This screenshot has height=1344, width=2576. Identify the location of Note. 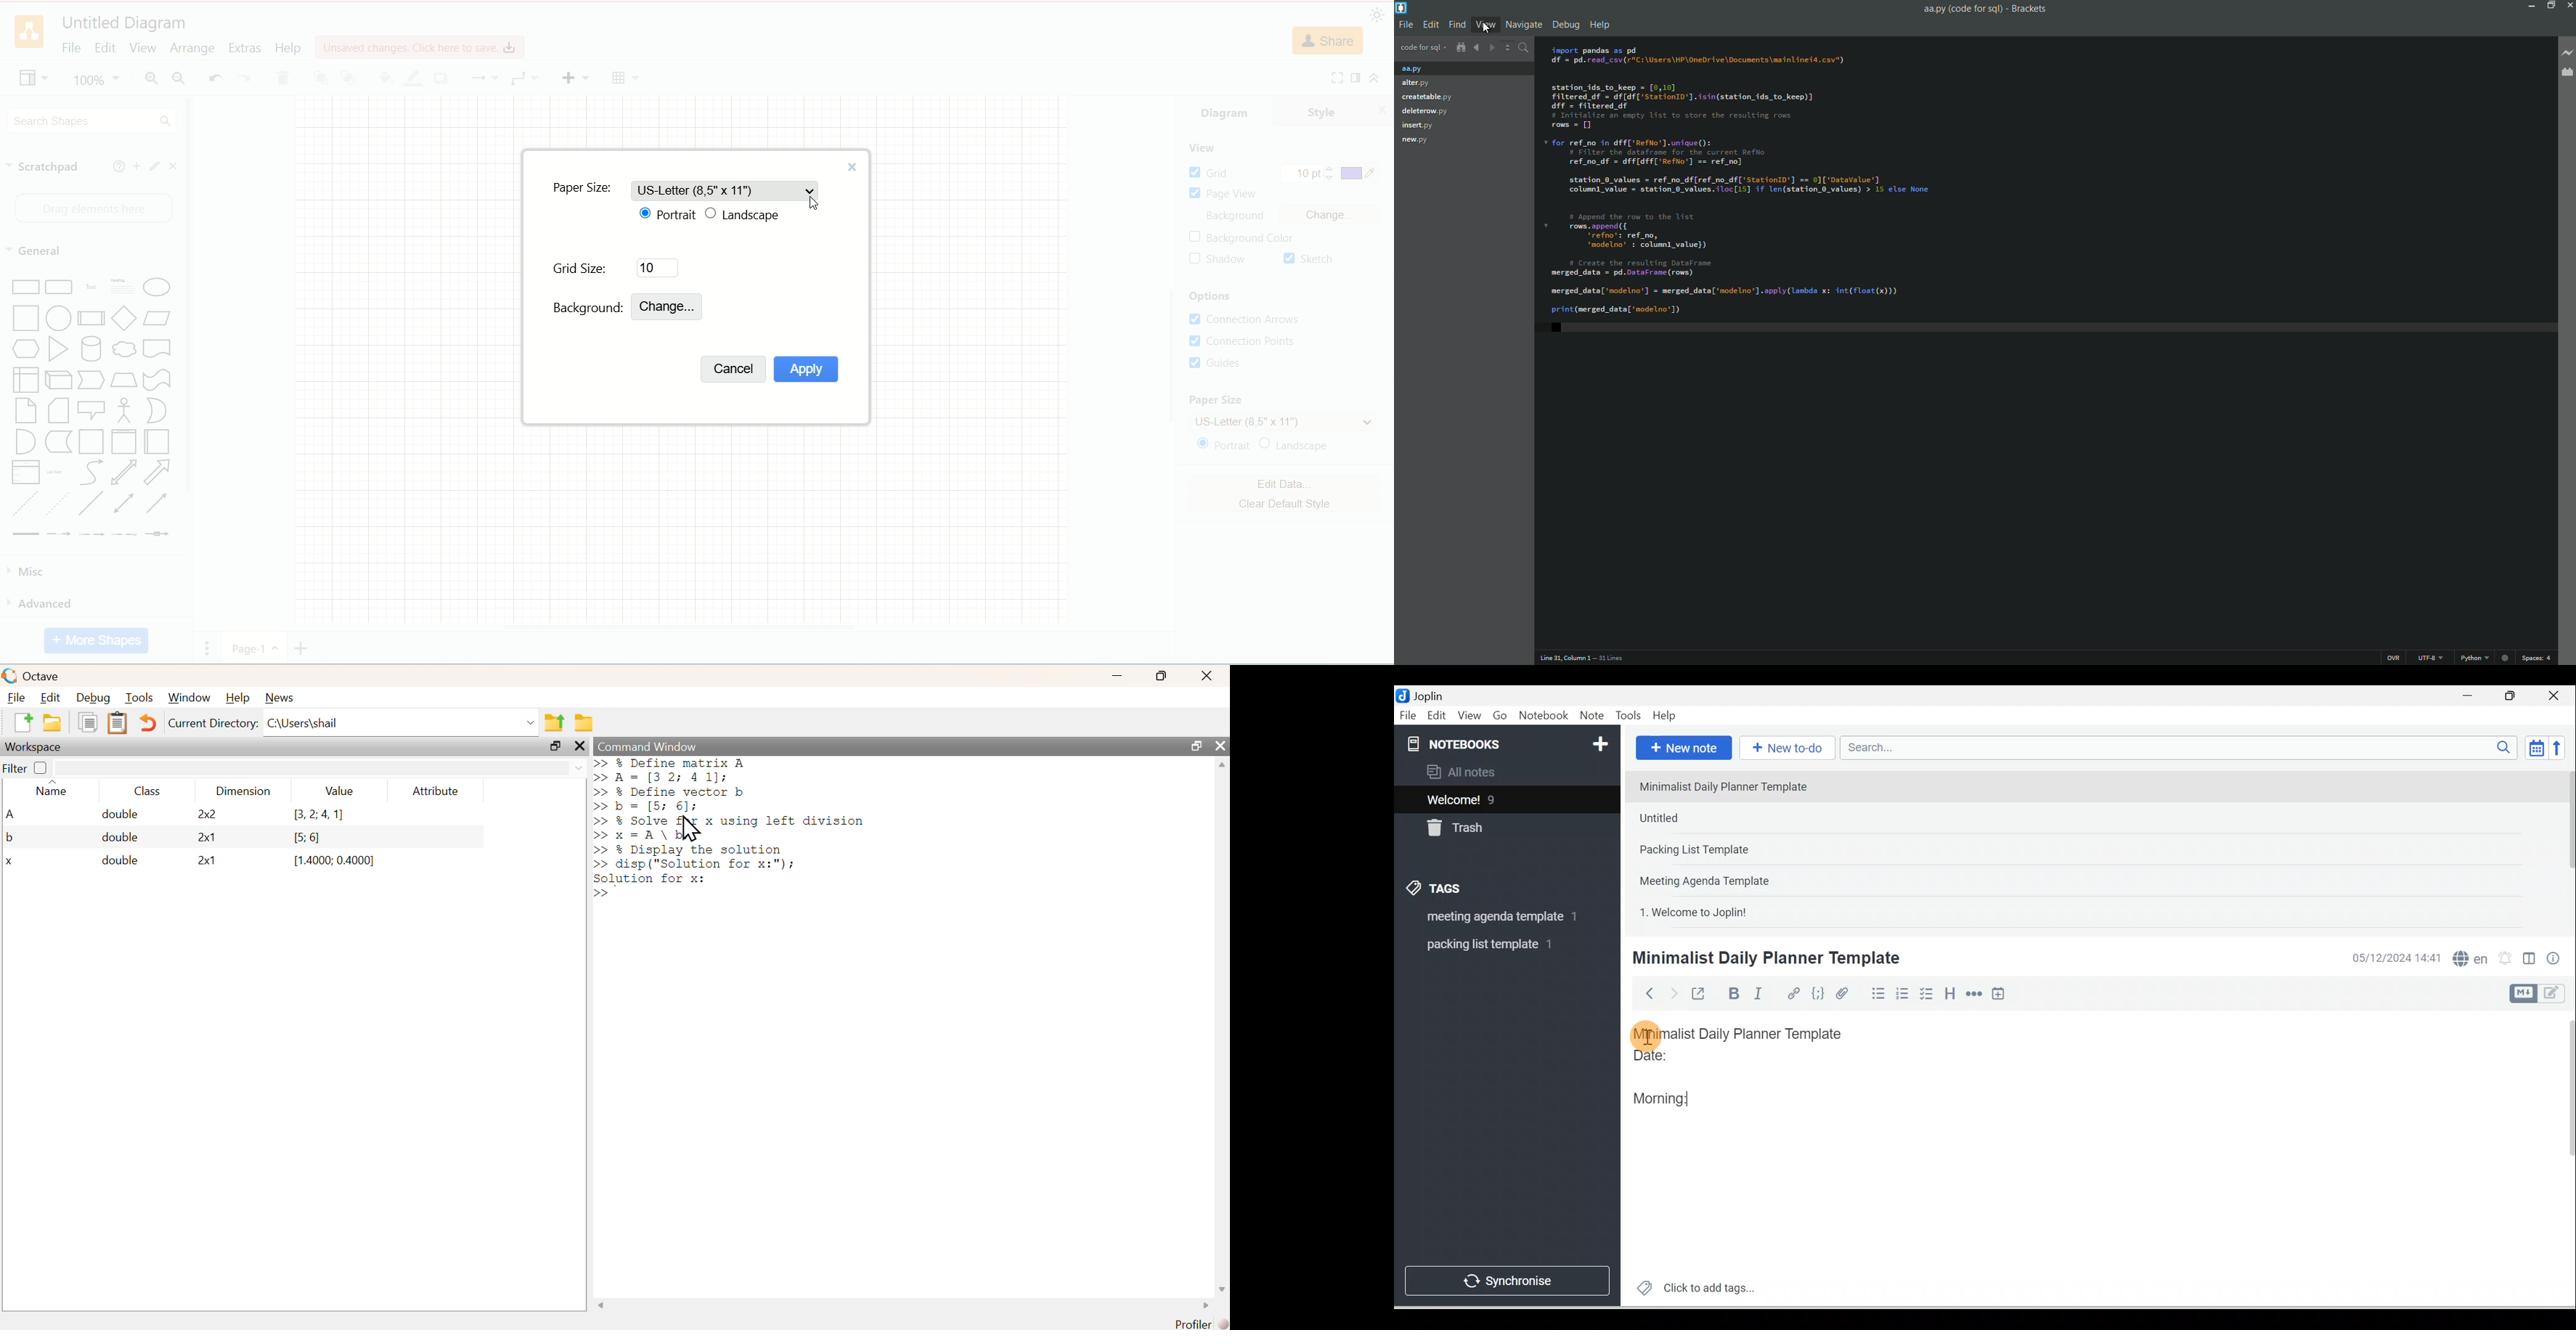
(1590, 716).